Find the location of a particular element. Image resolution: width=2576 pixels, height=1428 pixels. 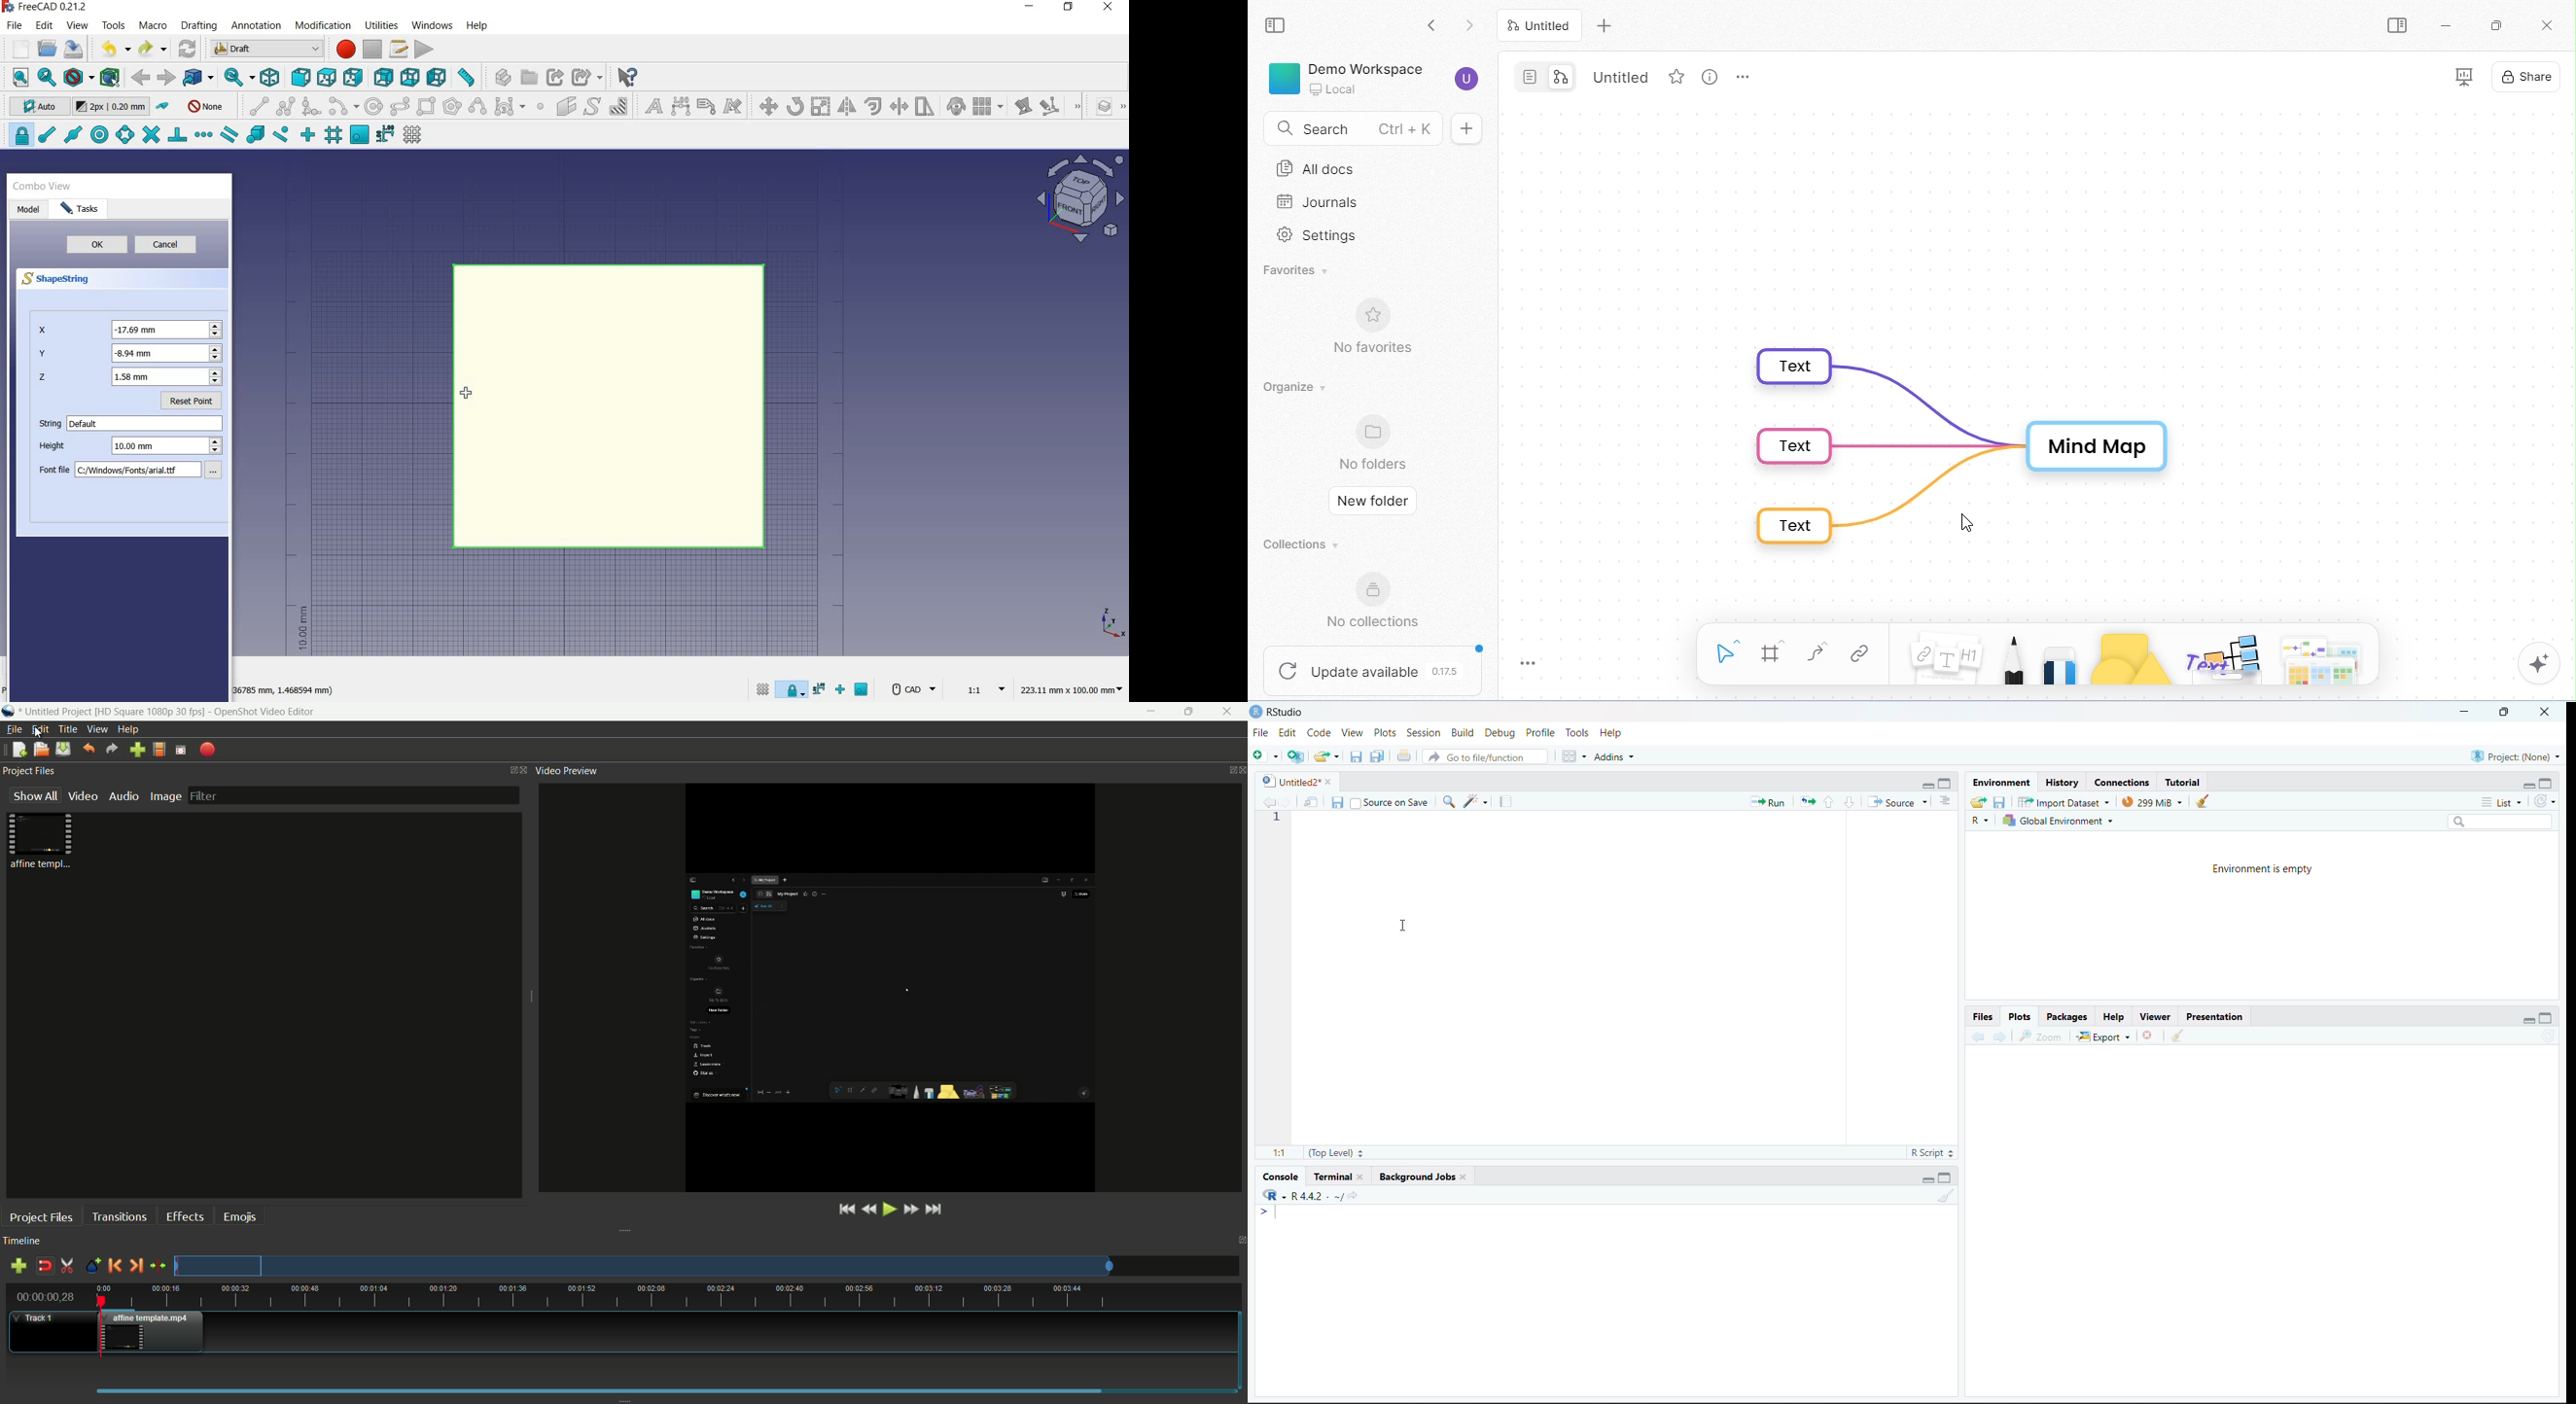

refresh the list of objects in the environment is located at coordinates (2547, 802).